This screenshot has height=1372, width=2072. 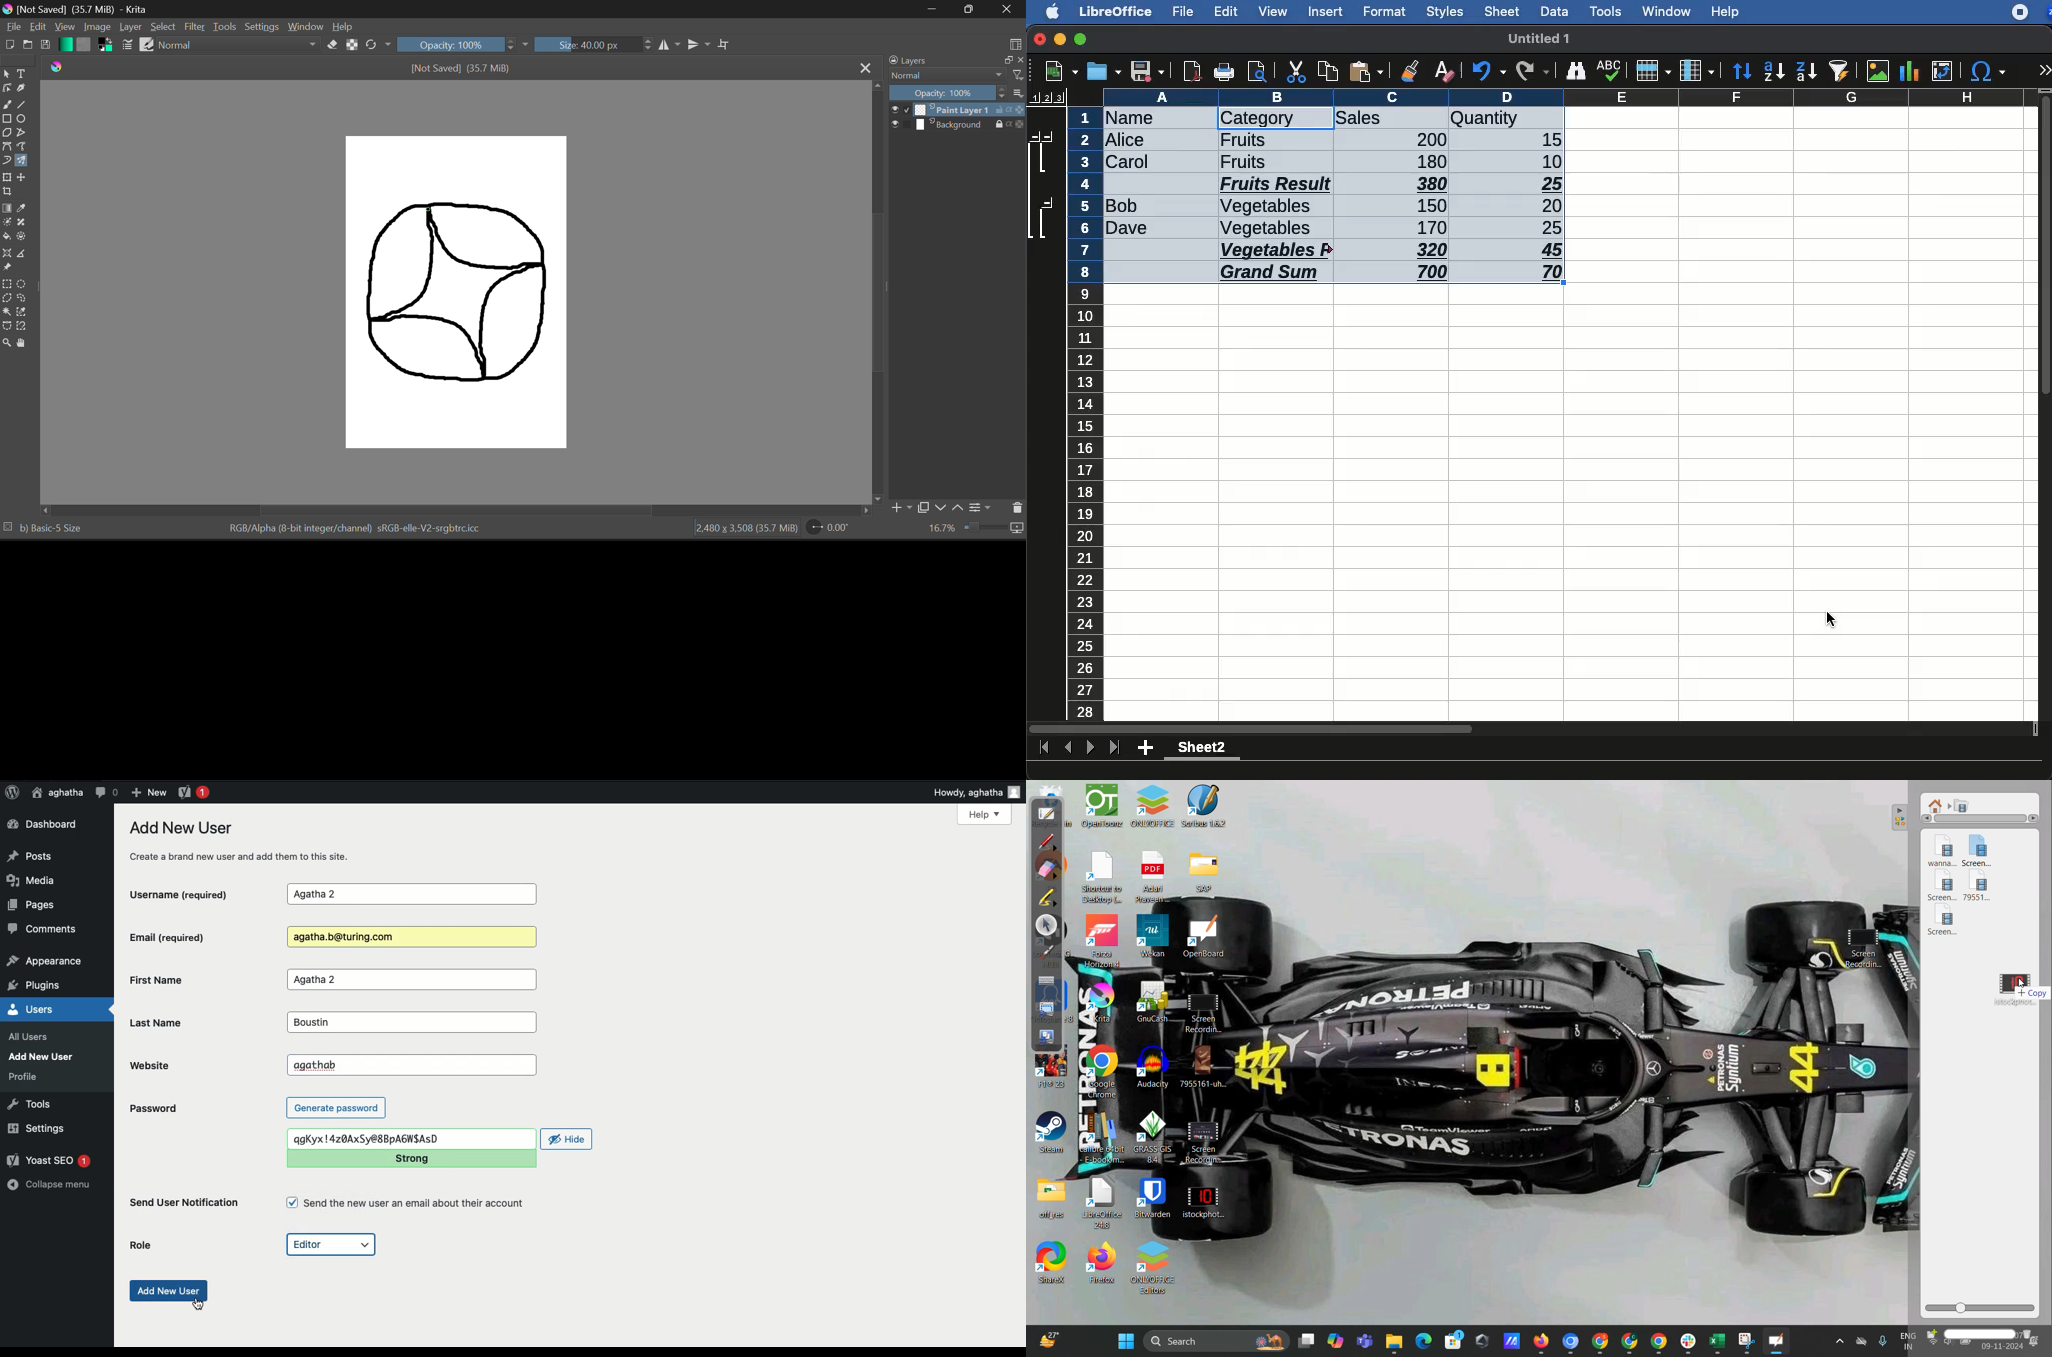 I want to click on , so click(x=7, y=527).